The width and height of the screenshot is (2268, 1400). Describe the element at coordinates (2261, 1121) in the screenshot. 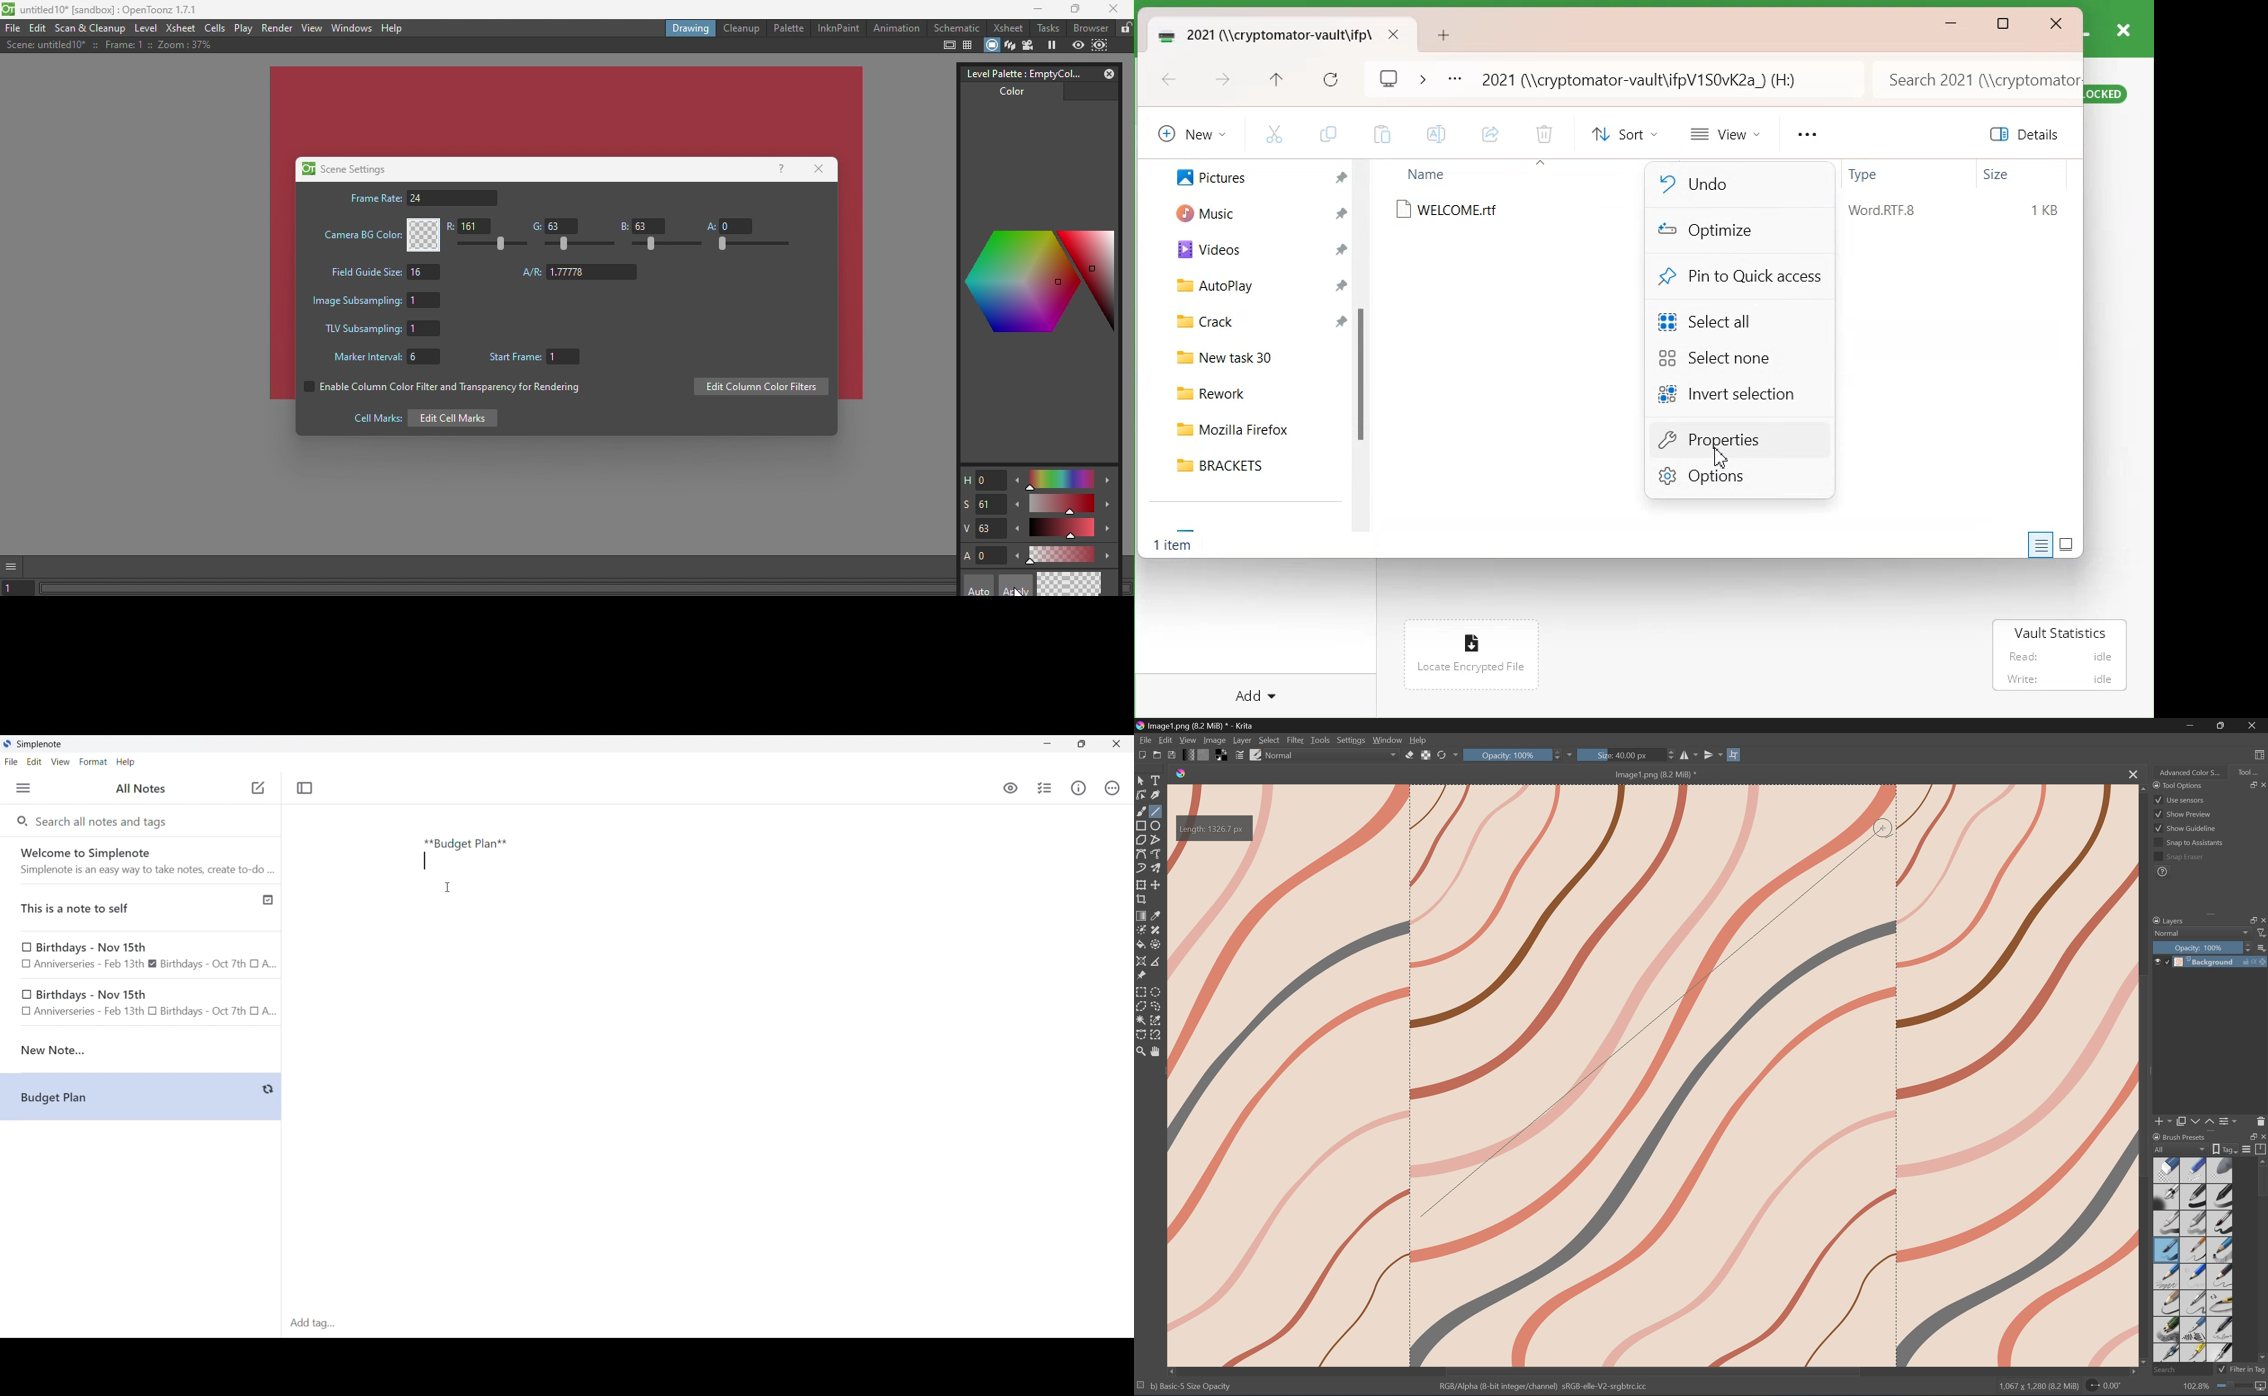

I see `Delete` at that location.